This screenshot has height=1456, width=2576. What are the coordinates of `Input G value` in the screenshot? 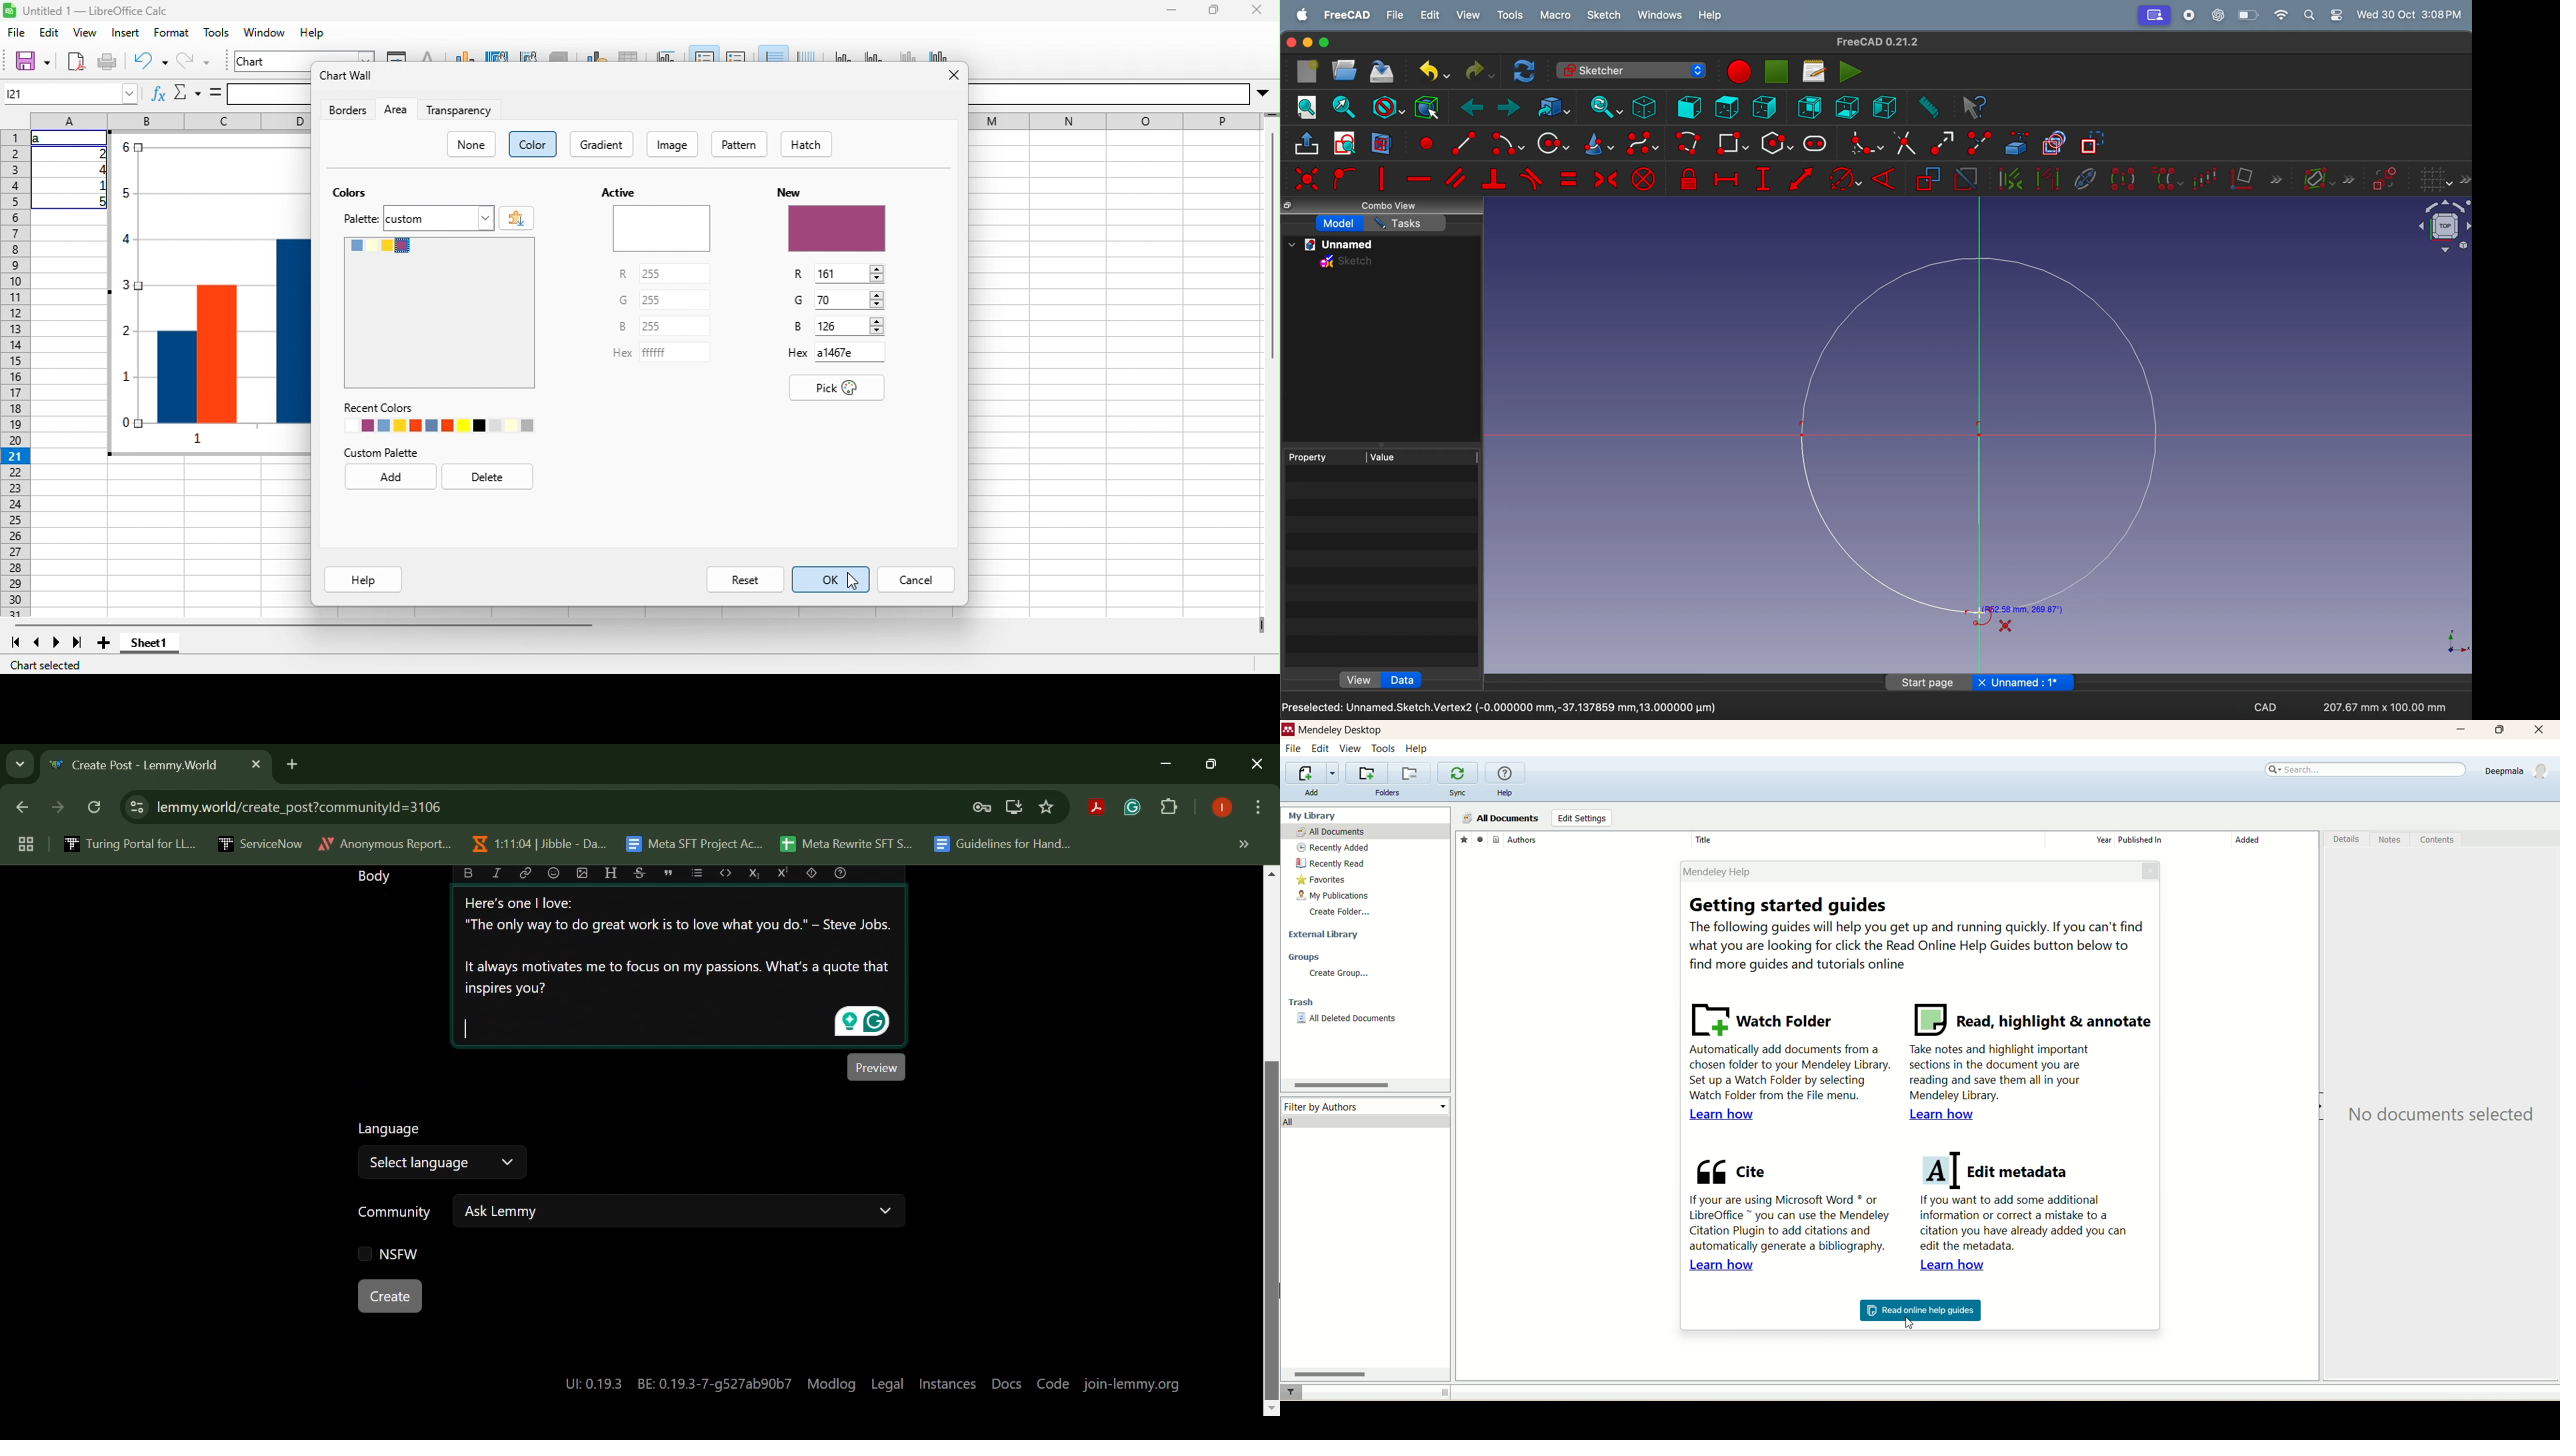 It's located at (841, 300).